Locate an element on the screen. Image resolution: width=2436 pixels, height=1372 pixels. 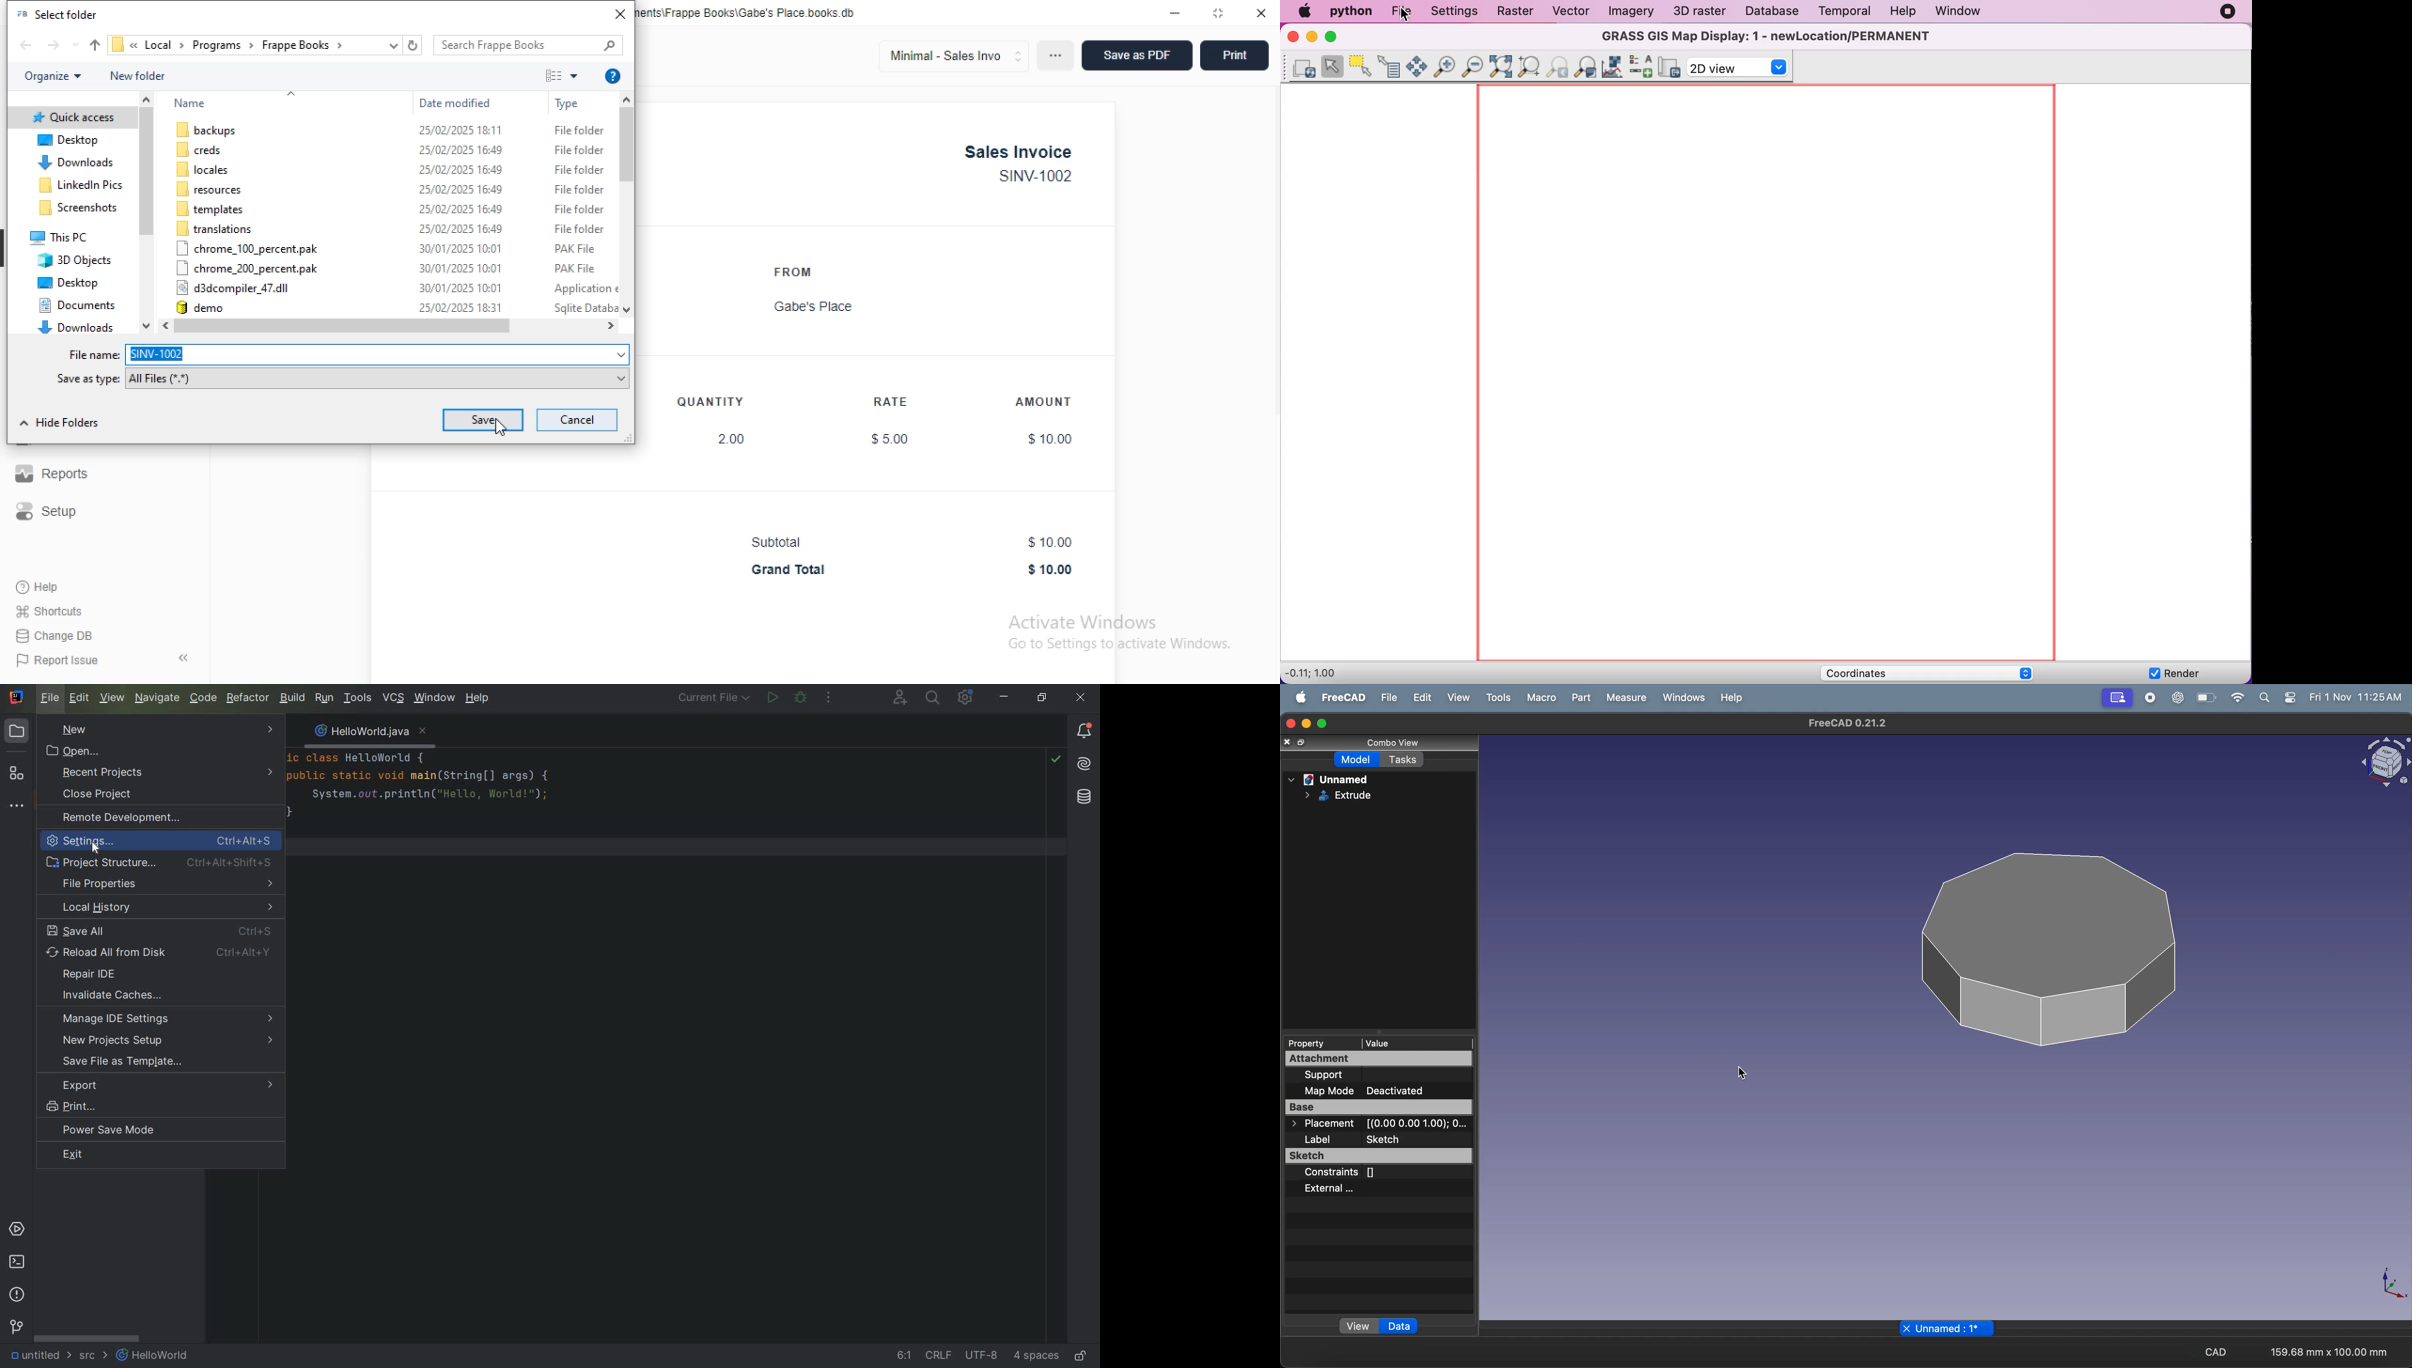
LOCAL HISTORY is located at coordinates (166, 906).